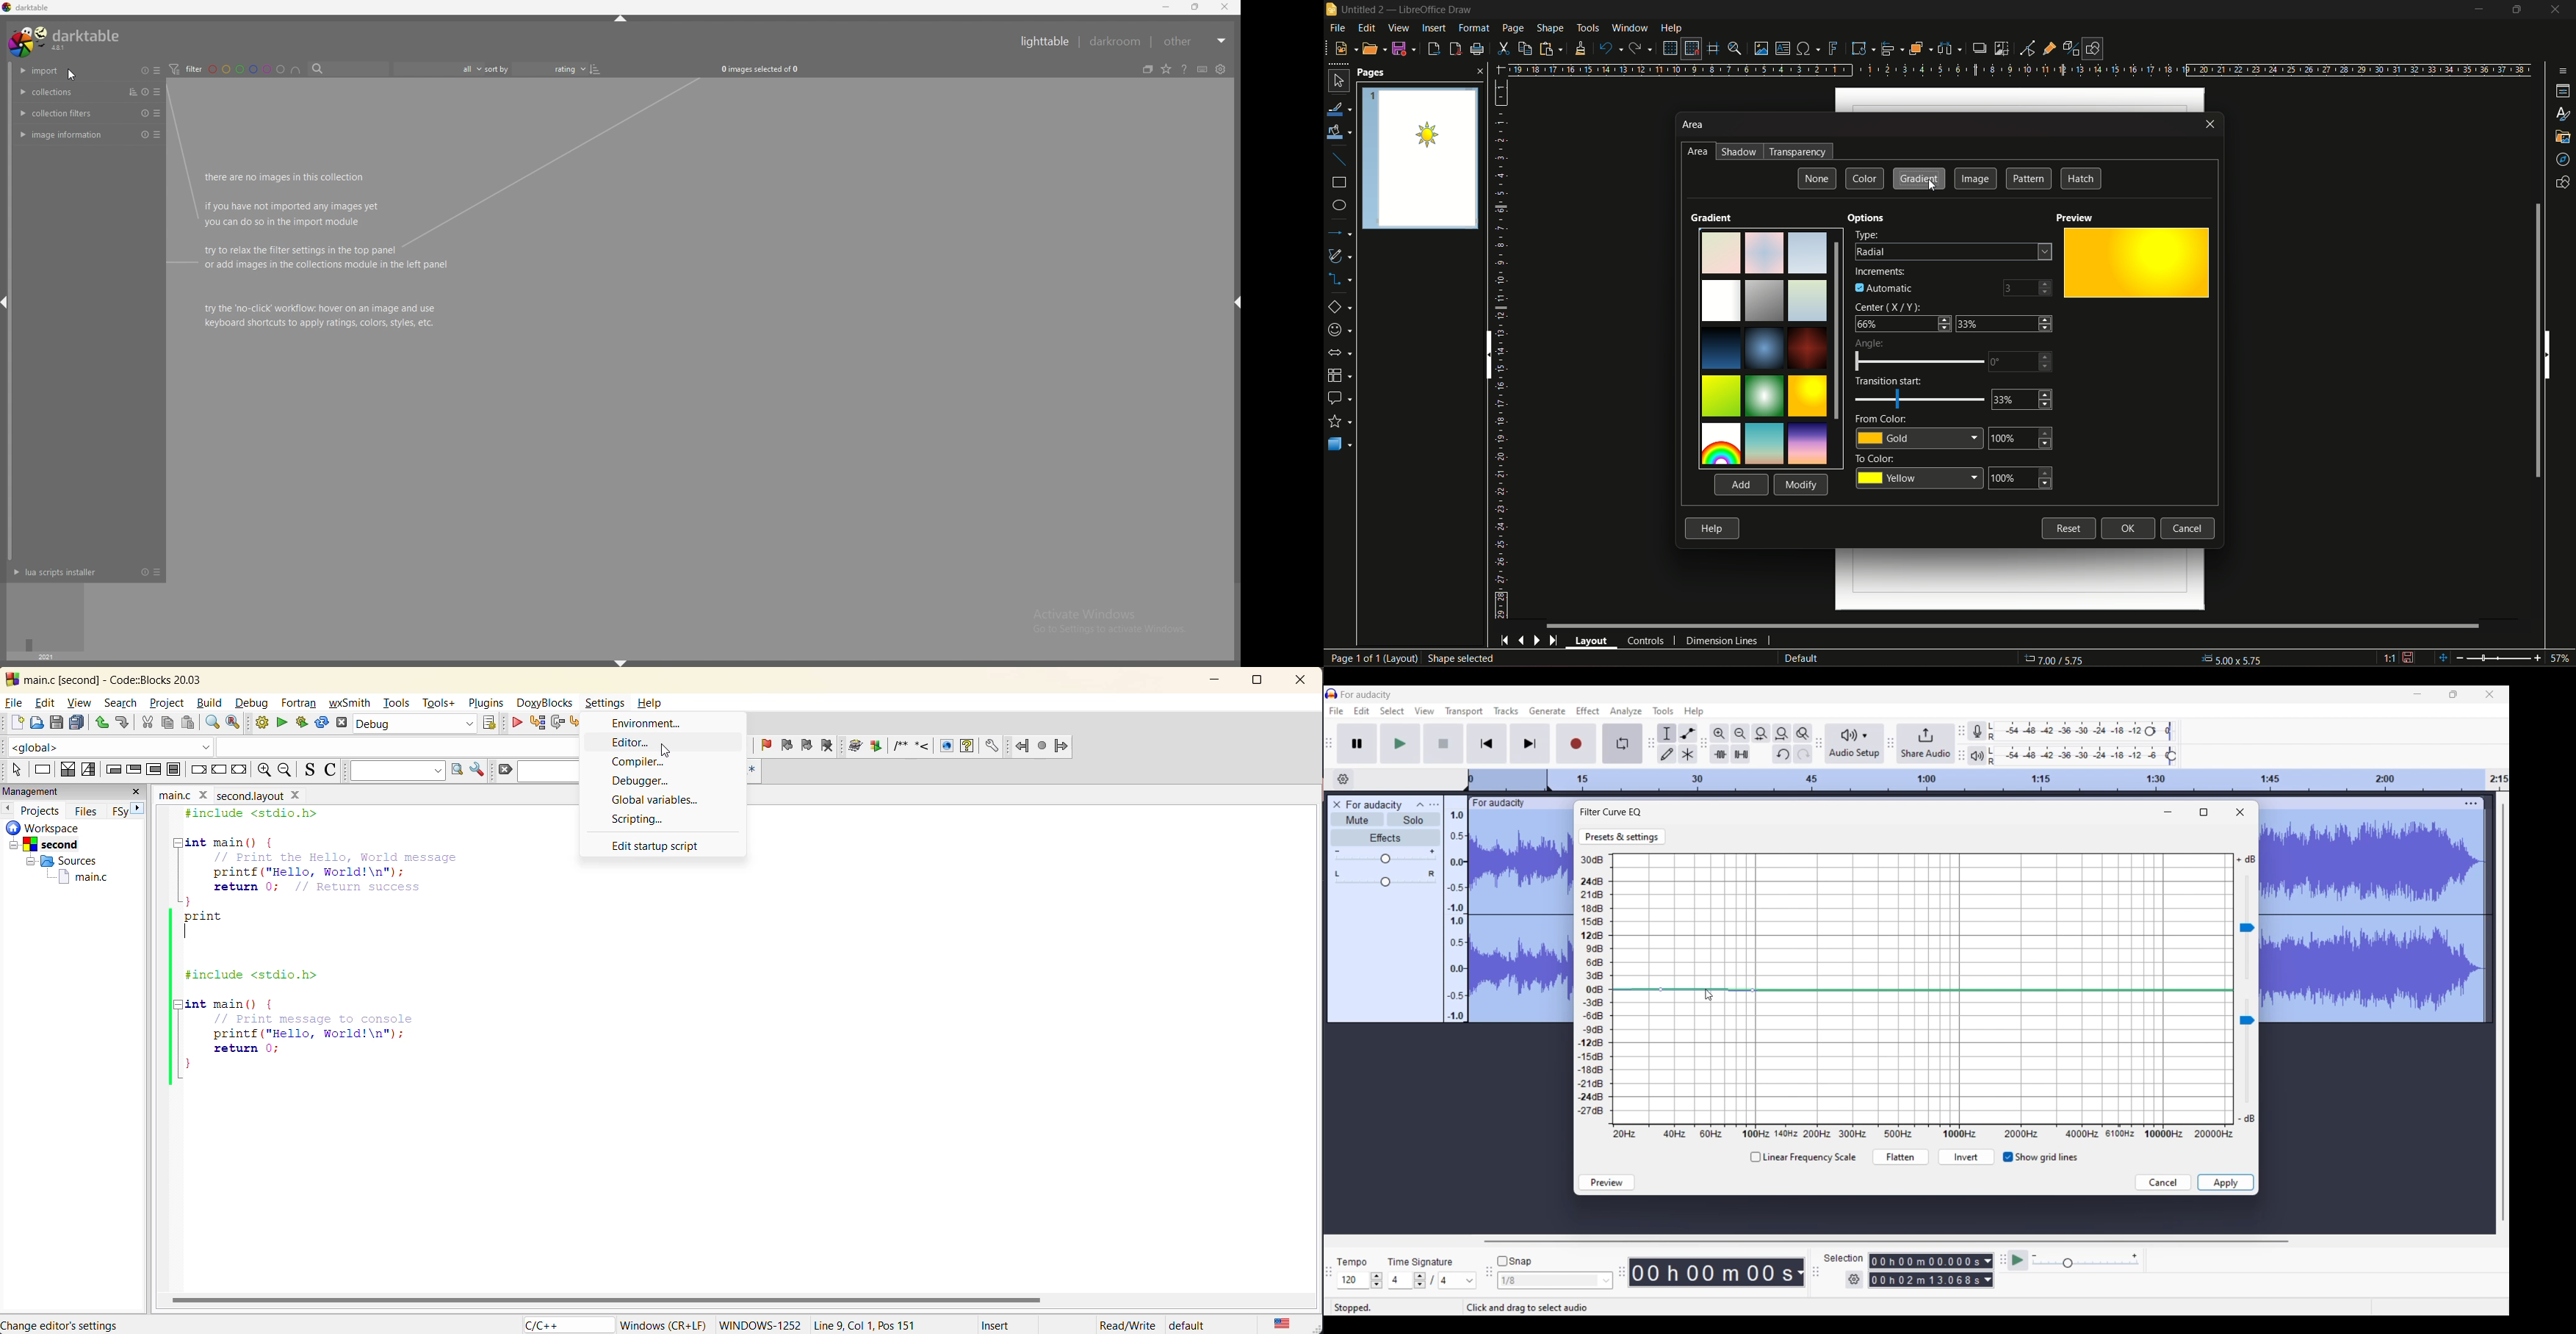 The height and width of the screenshot is (1344, 2576). What do you see at coordinates (622, 18) in the screenshot?
I see `shift+ctlr+t` at bounding box center [622, 18].